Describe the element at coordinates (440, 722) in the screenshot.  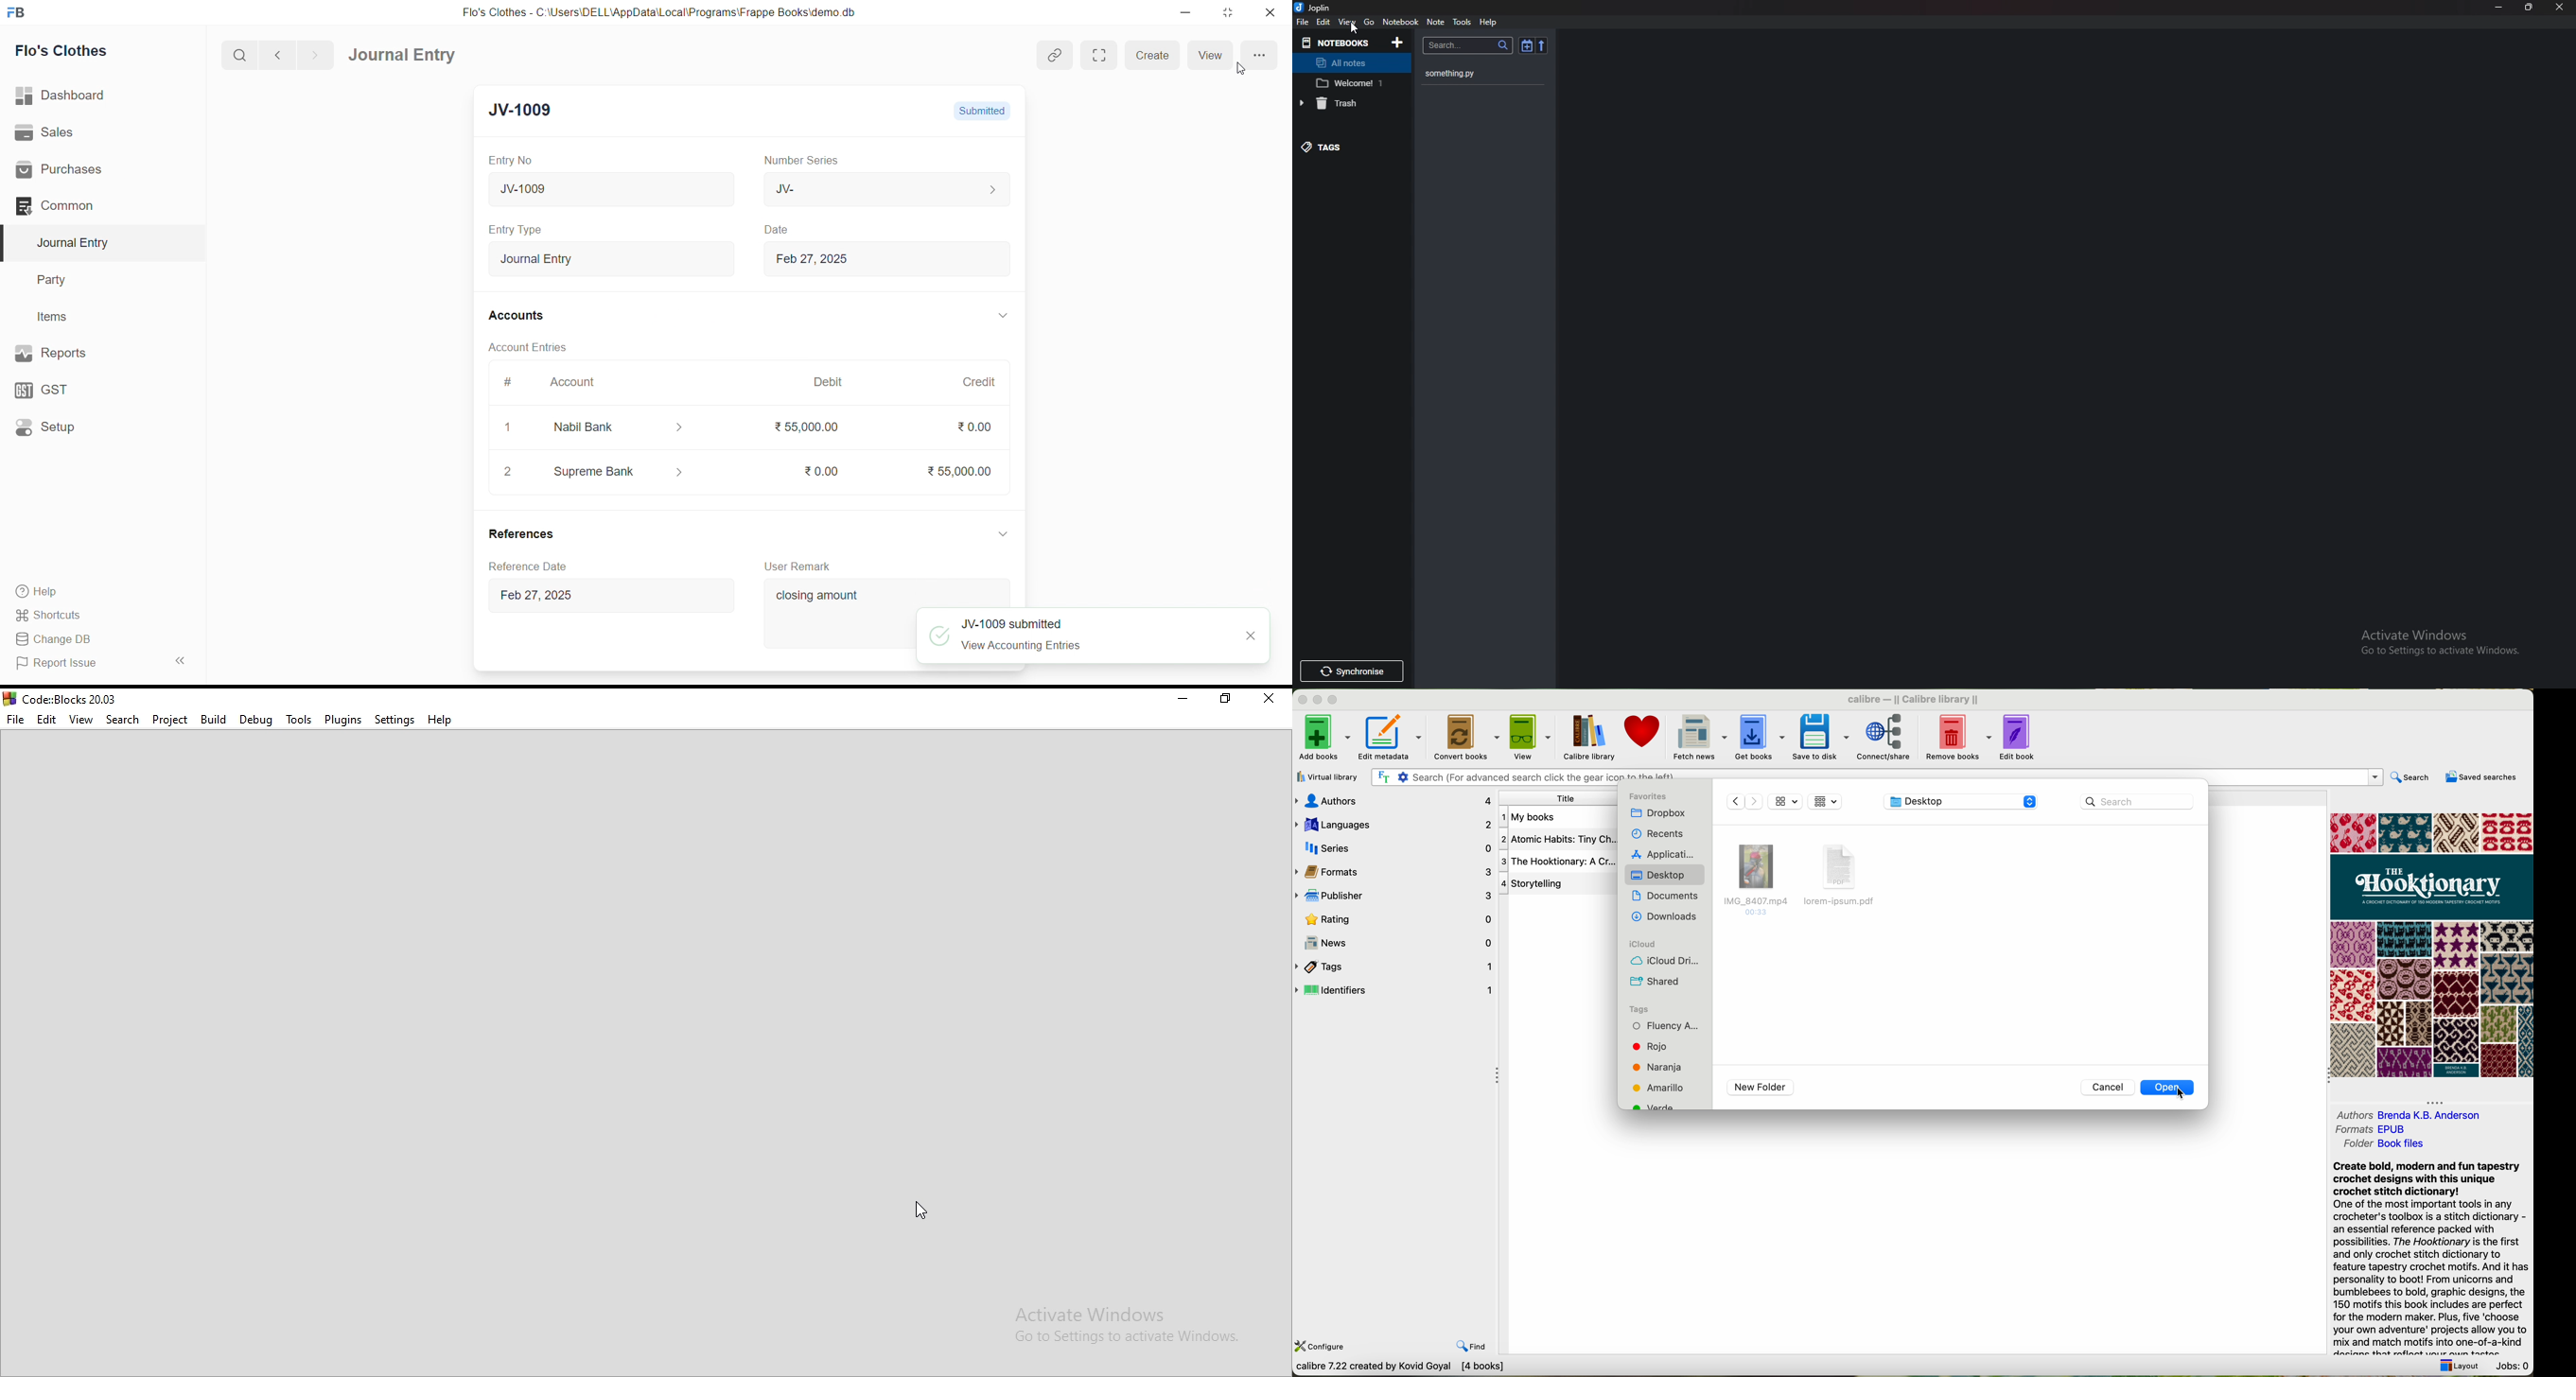
I see `Help` at that location.